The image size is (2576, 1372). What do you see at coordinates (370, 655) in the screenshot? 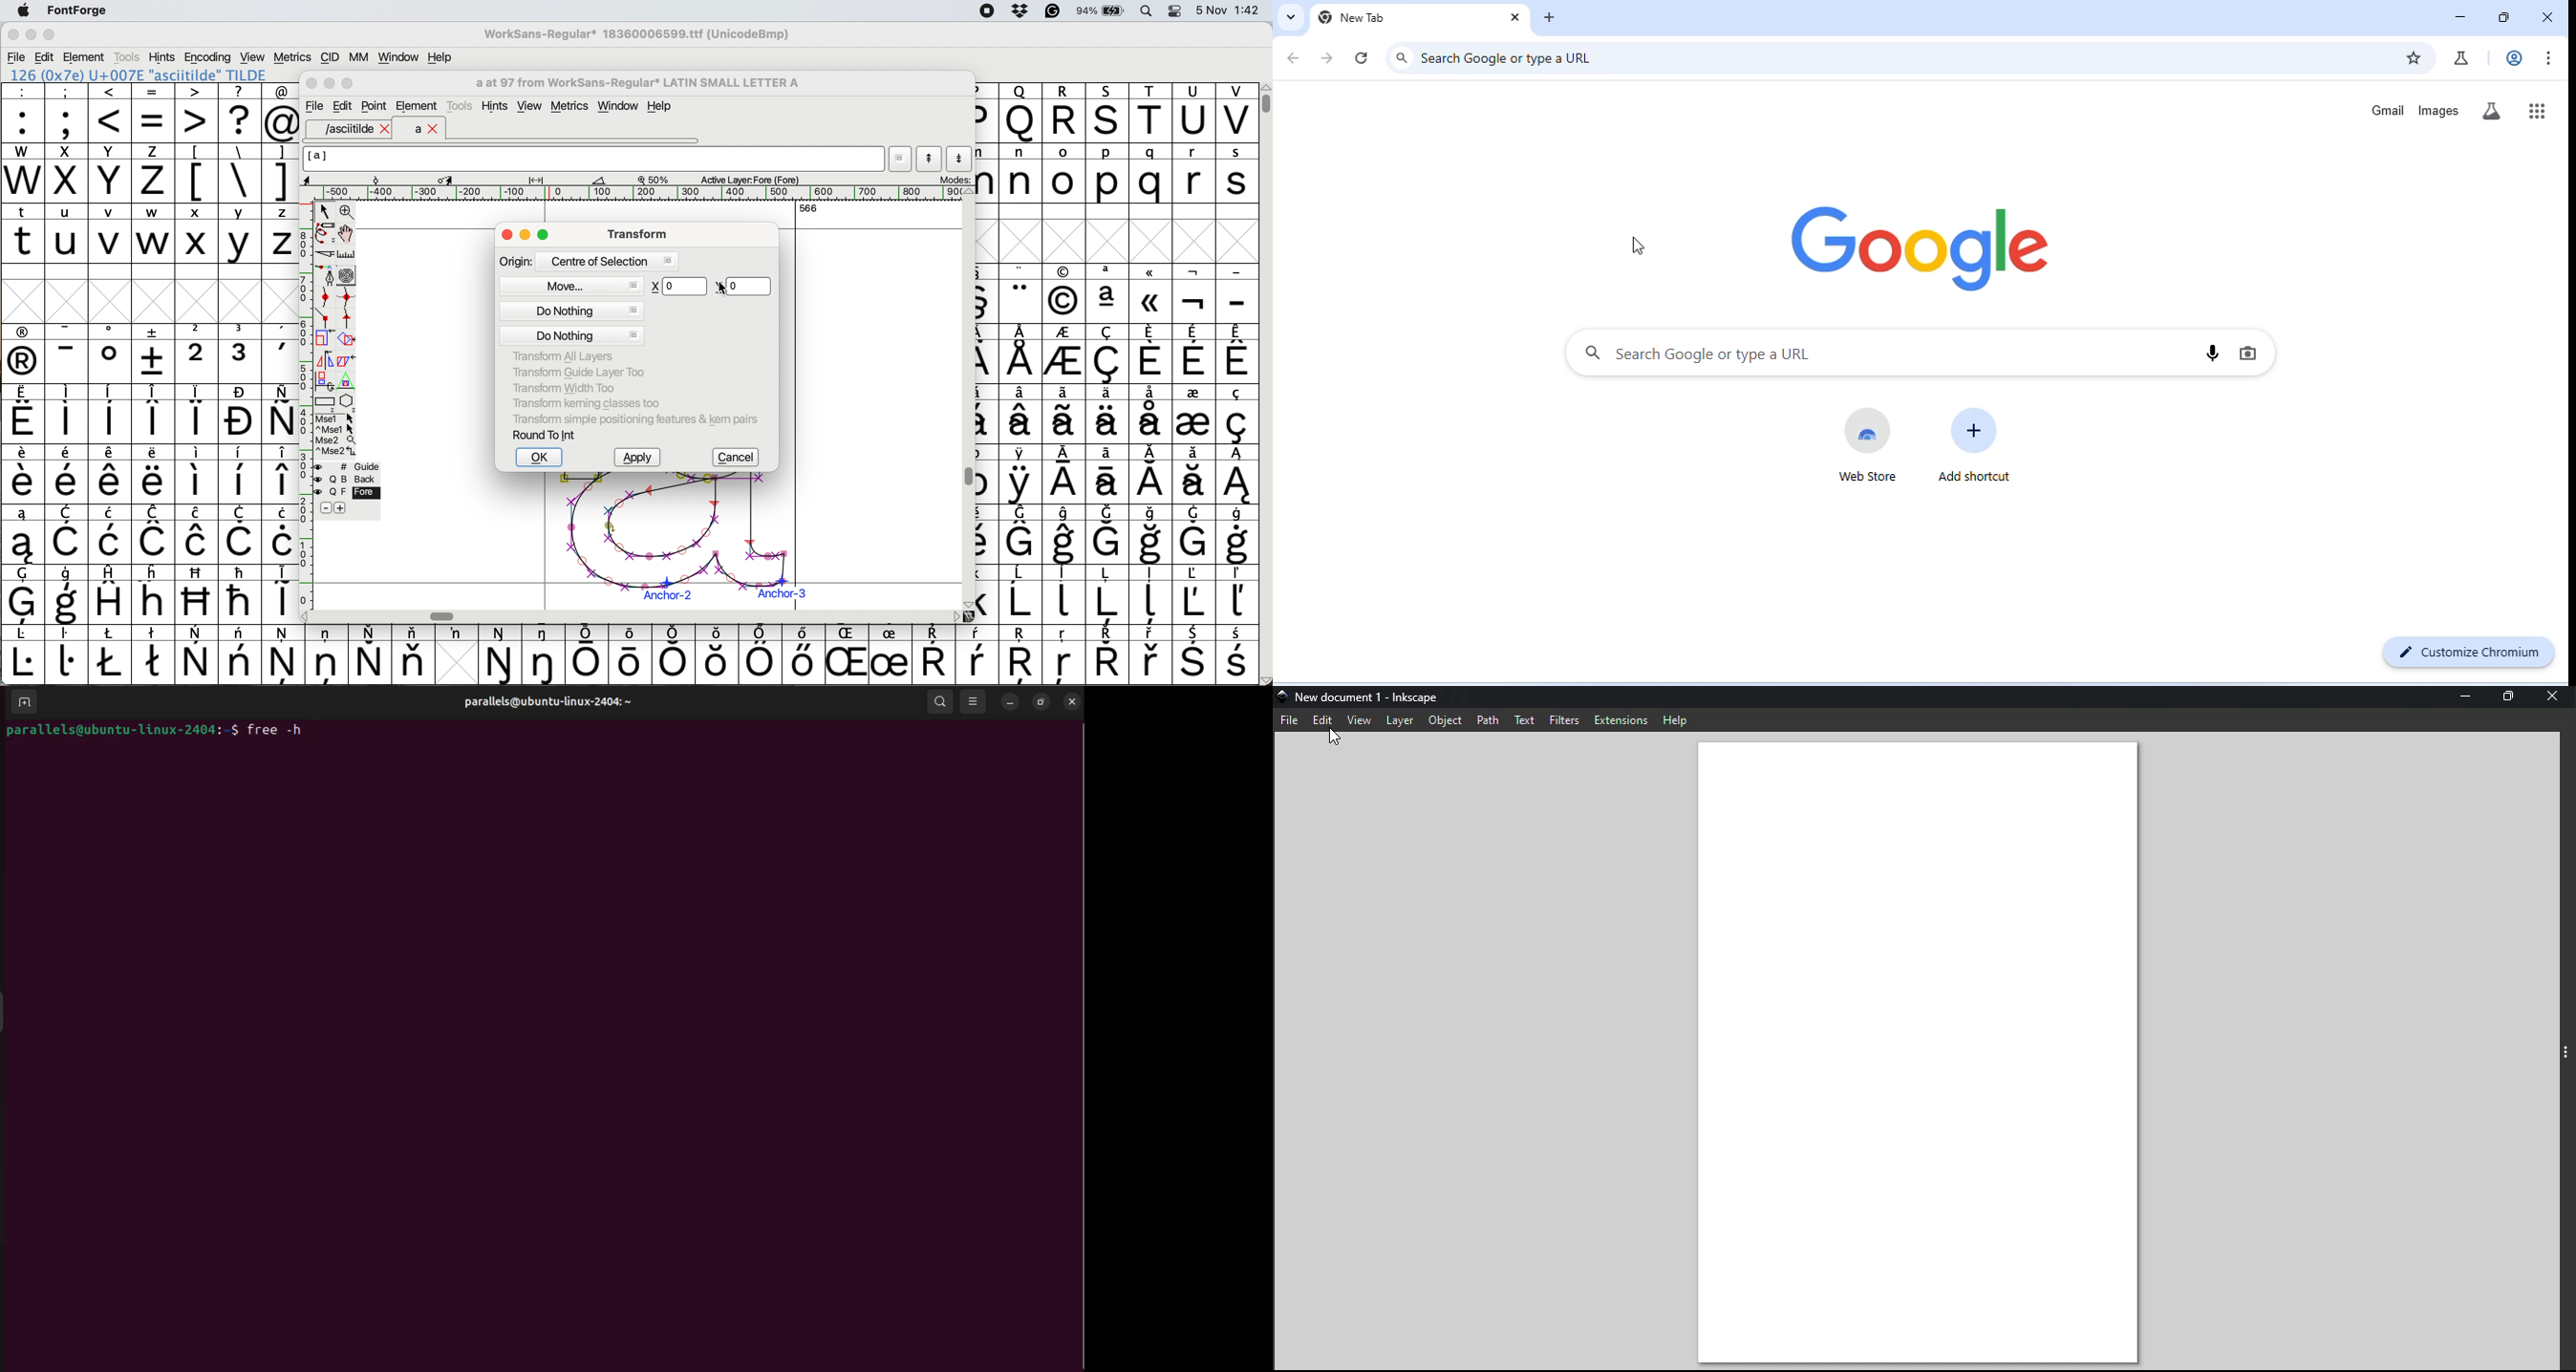
I see `symbol` at bounding box center [370, 655].